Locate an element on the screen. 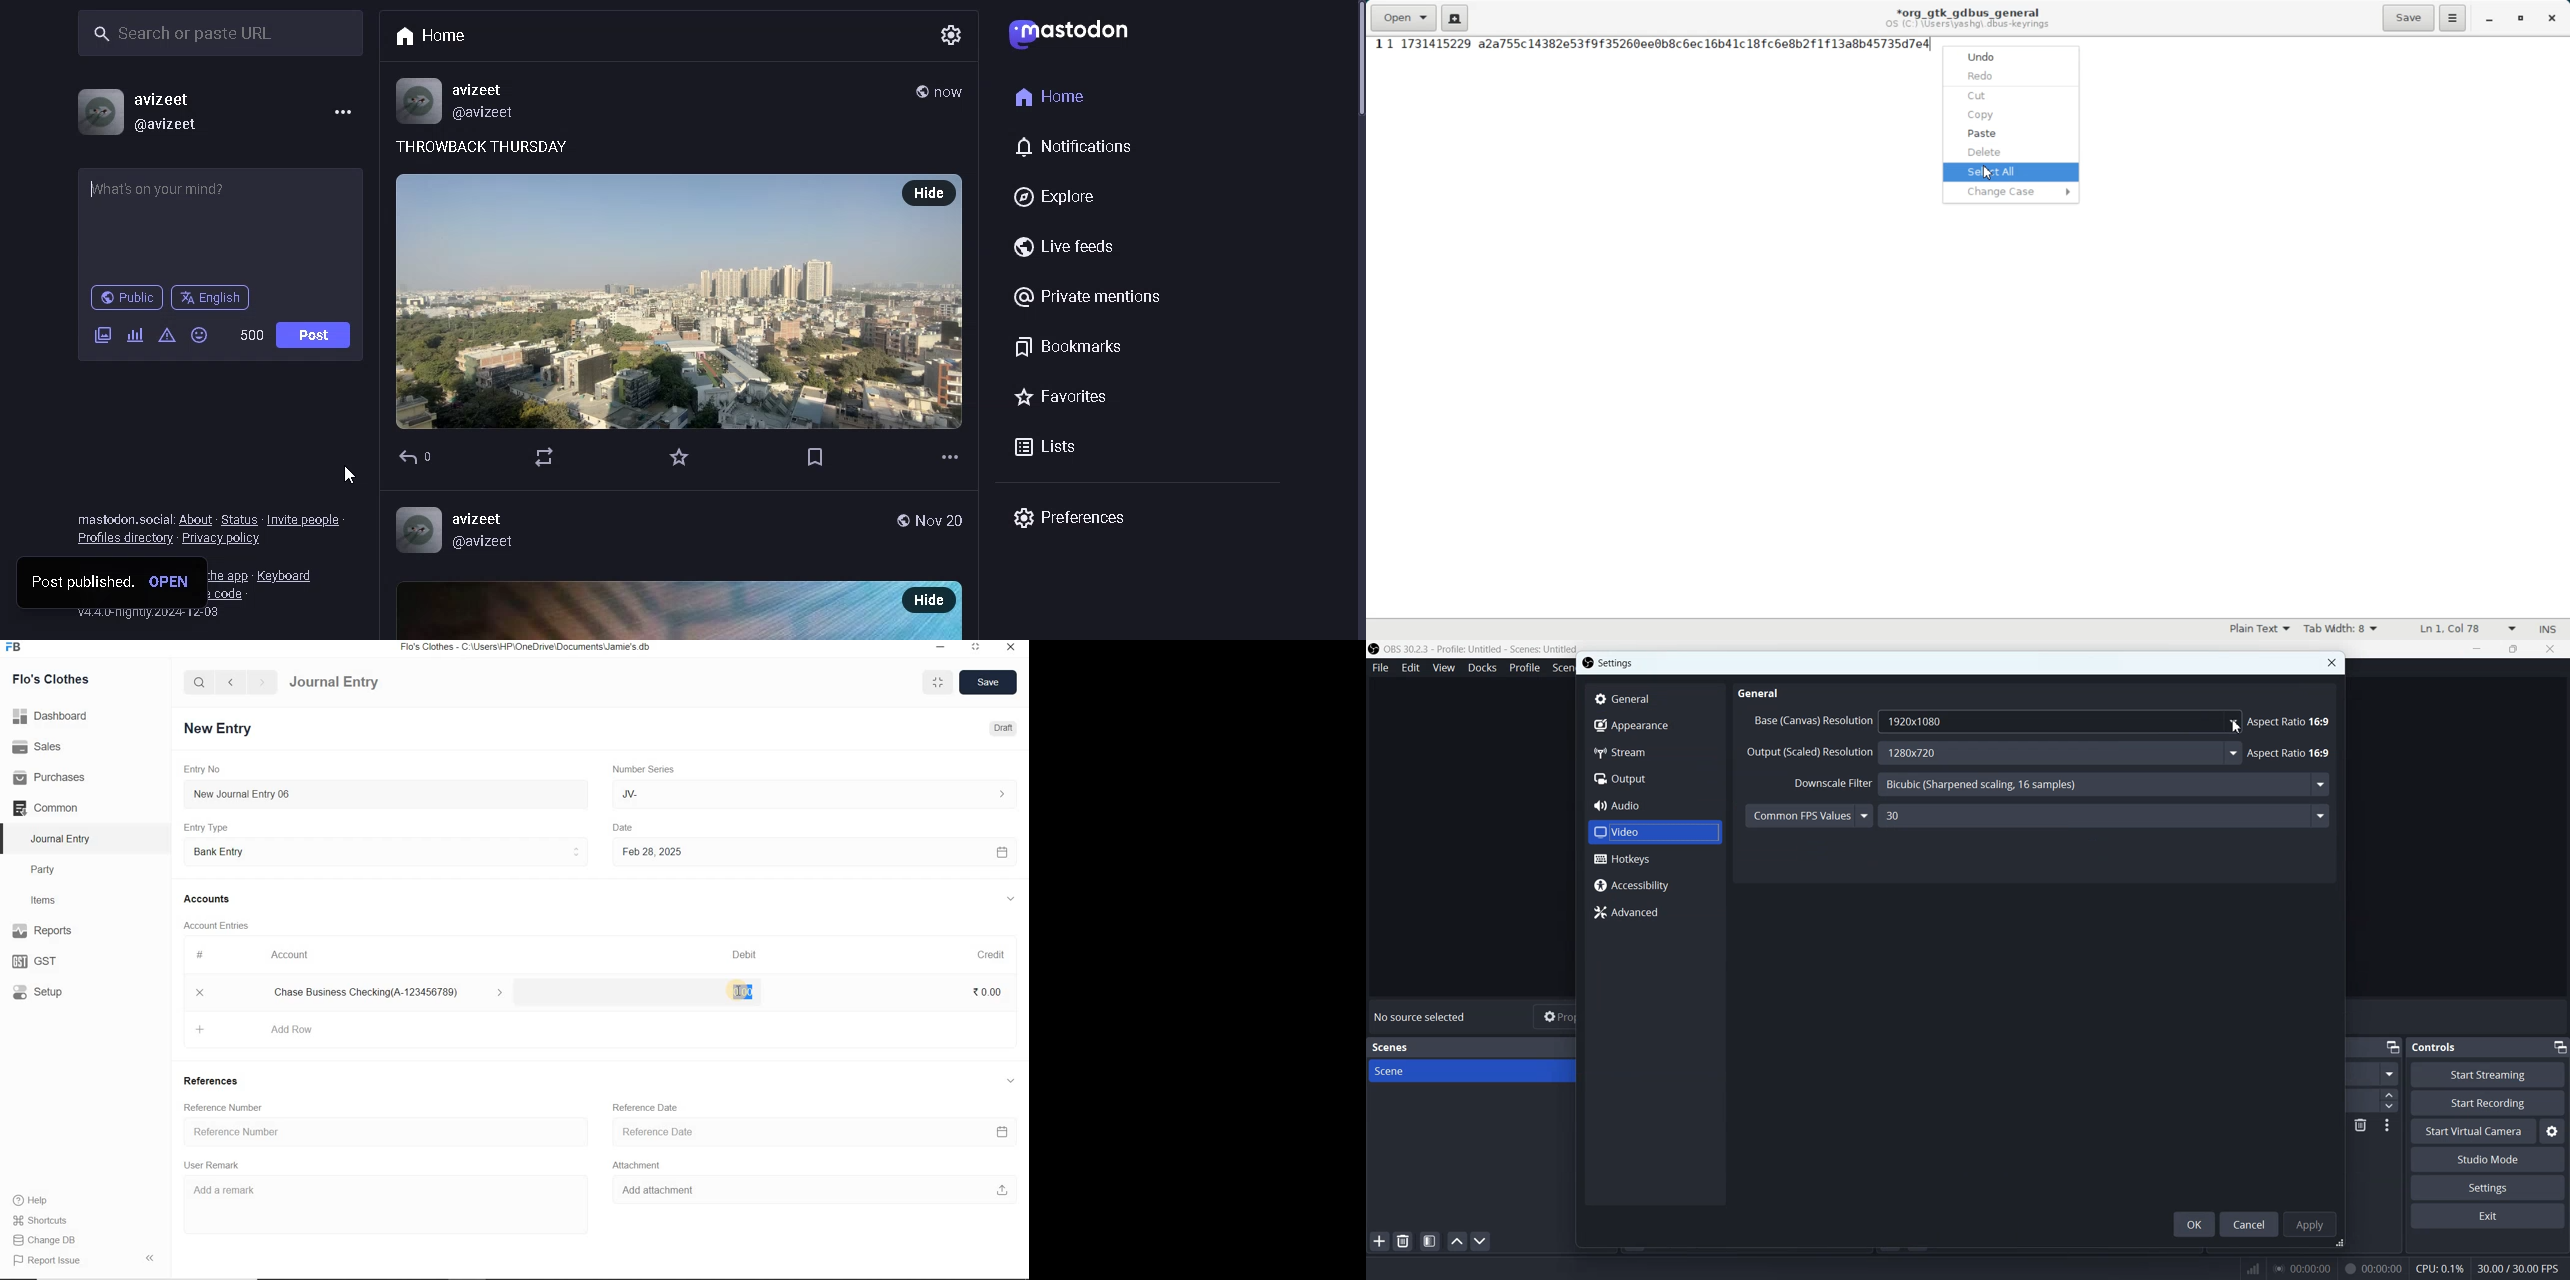 This screenshot has height=1288, width=2576. JV is located at coordinates (812, 794).